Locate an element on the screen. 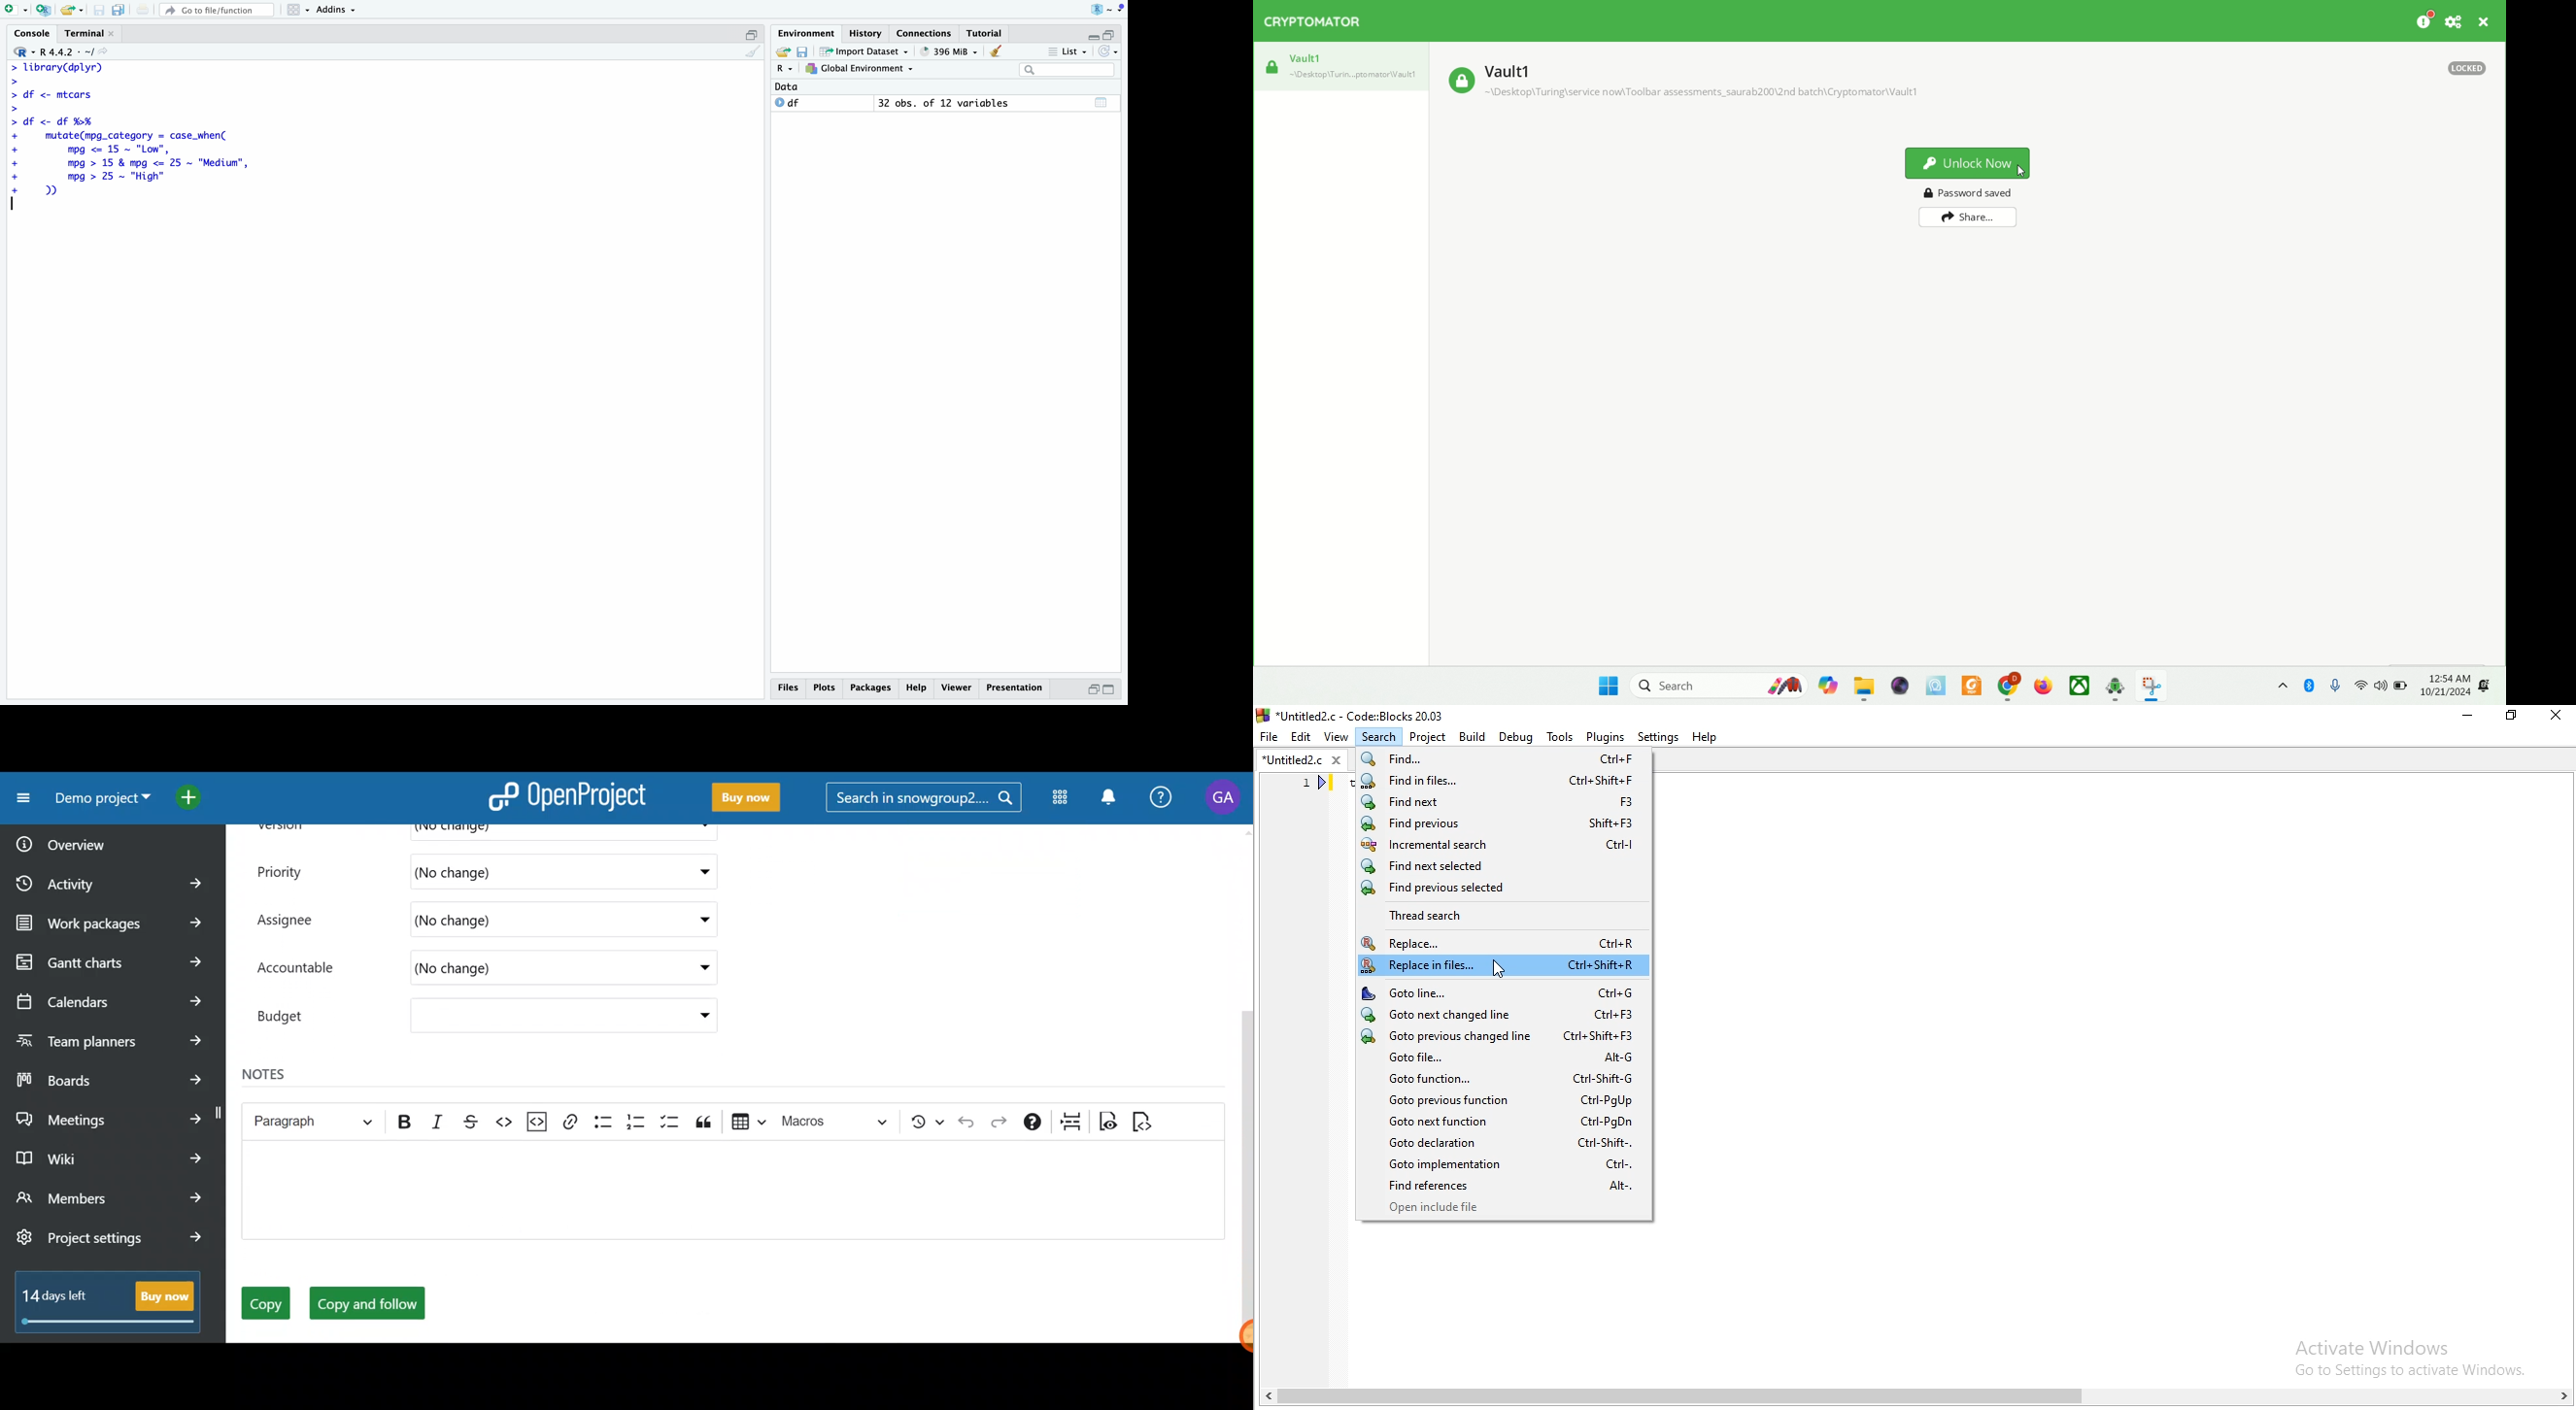 Image resolution: width=2576 pixels, height=1428 pixels. console is located at coordinates (34, 33).